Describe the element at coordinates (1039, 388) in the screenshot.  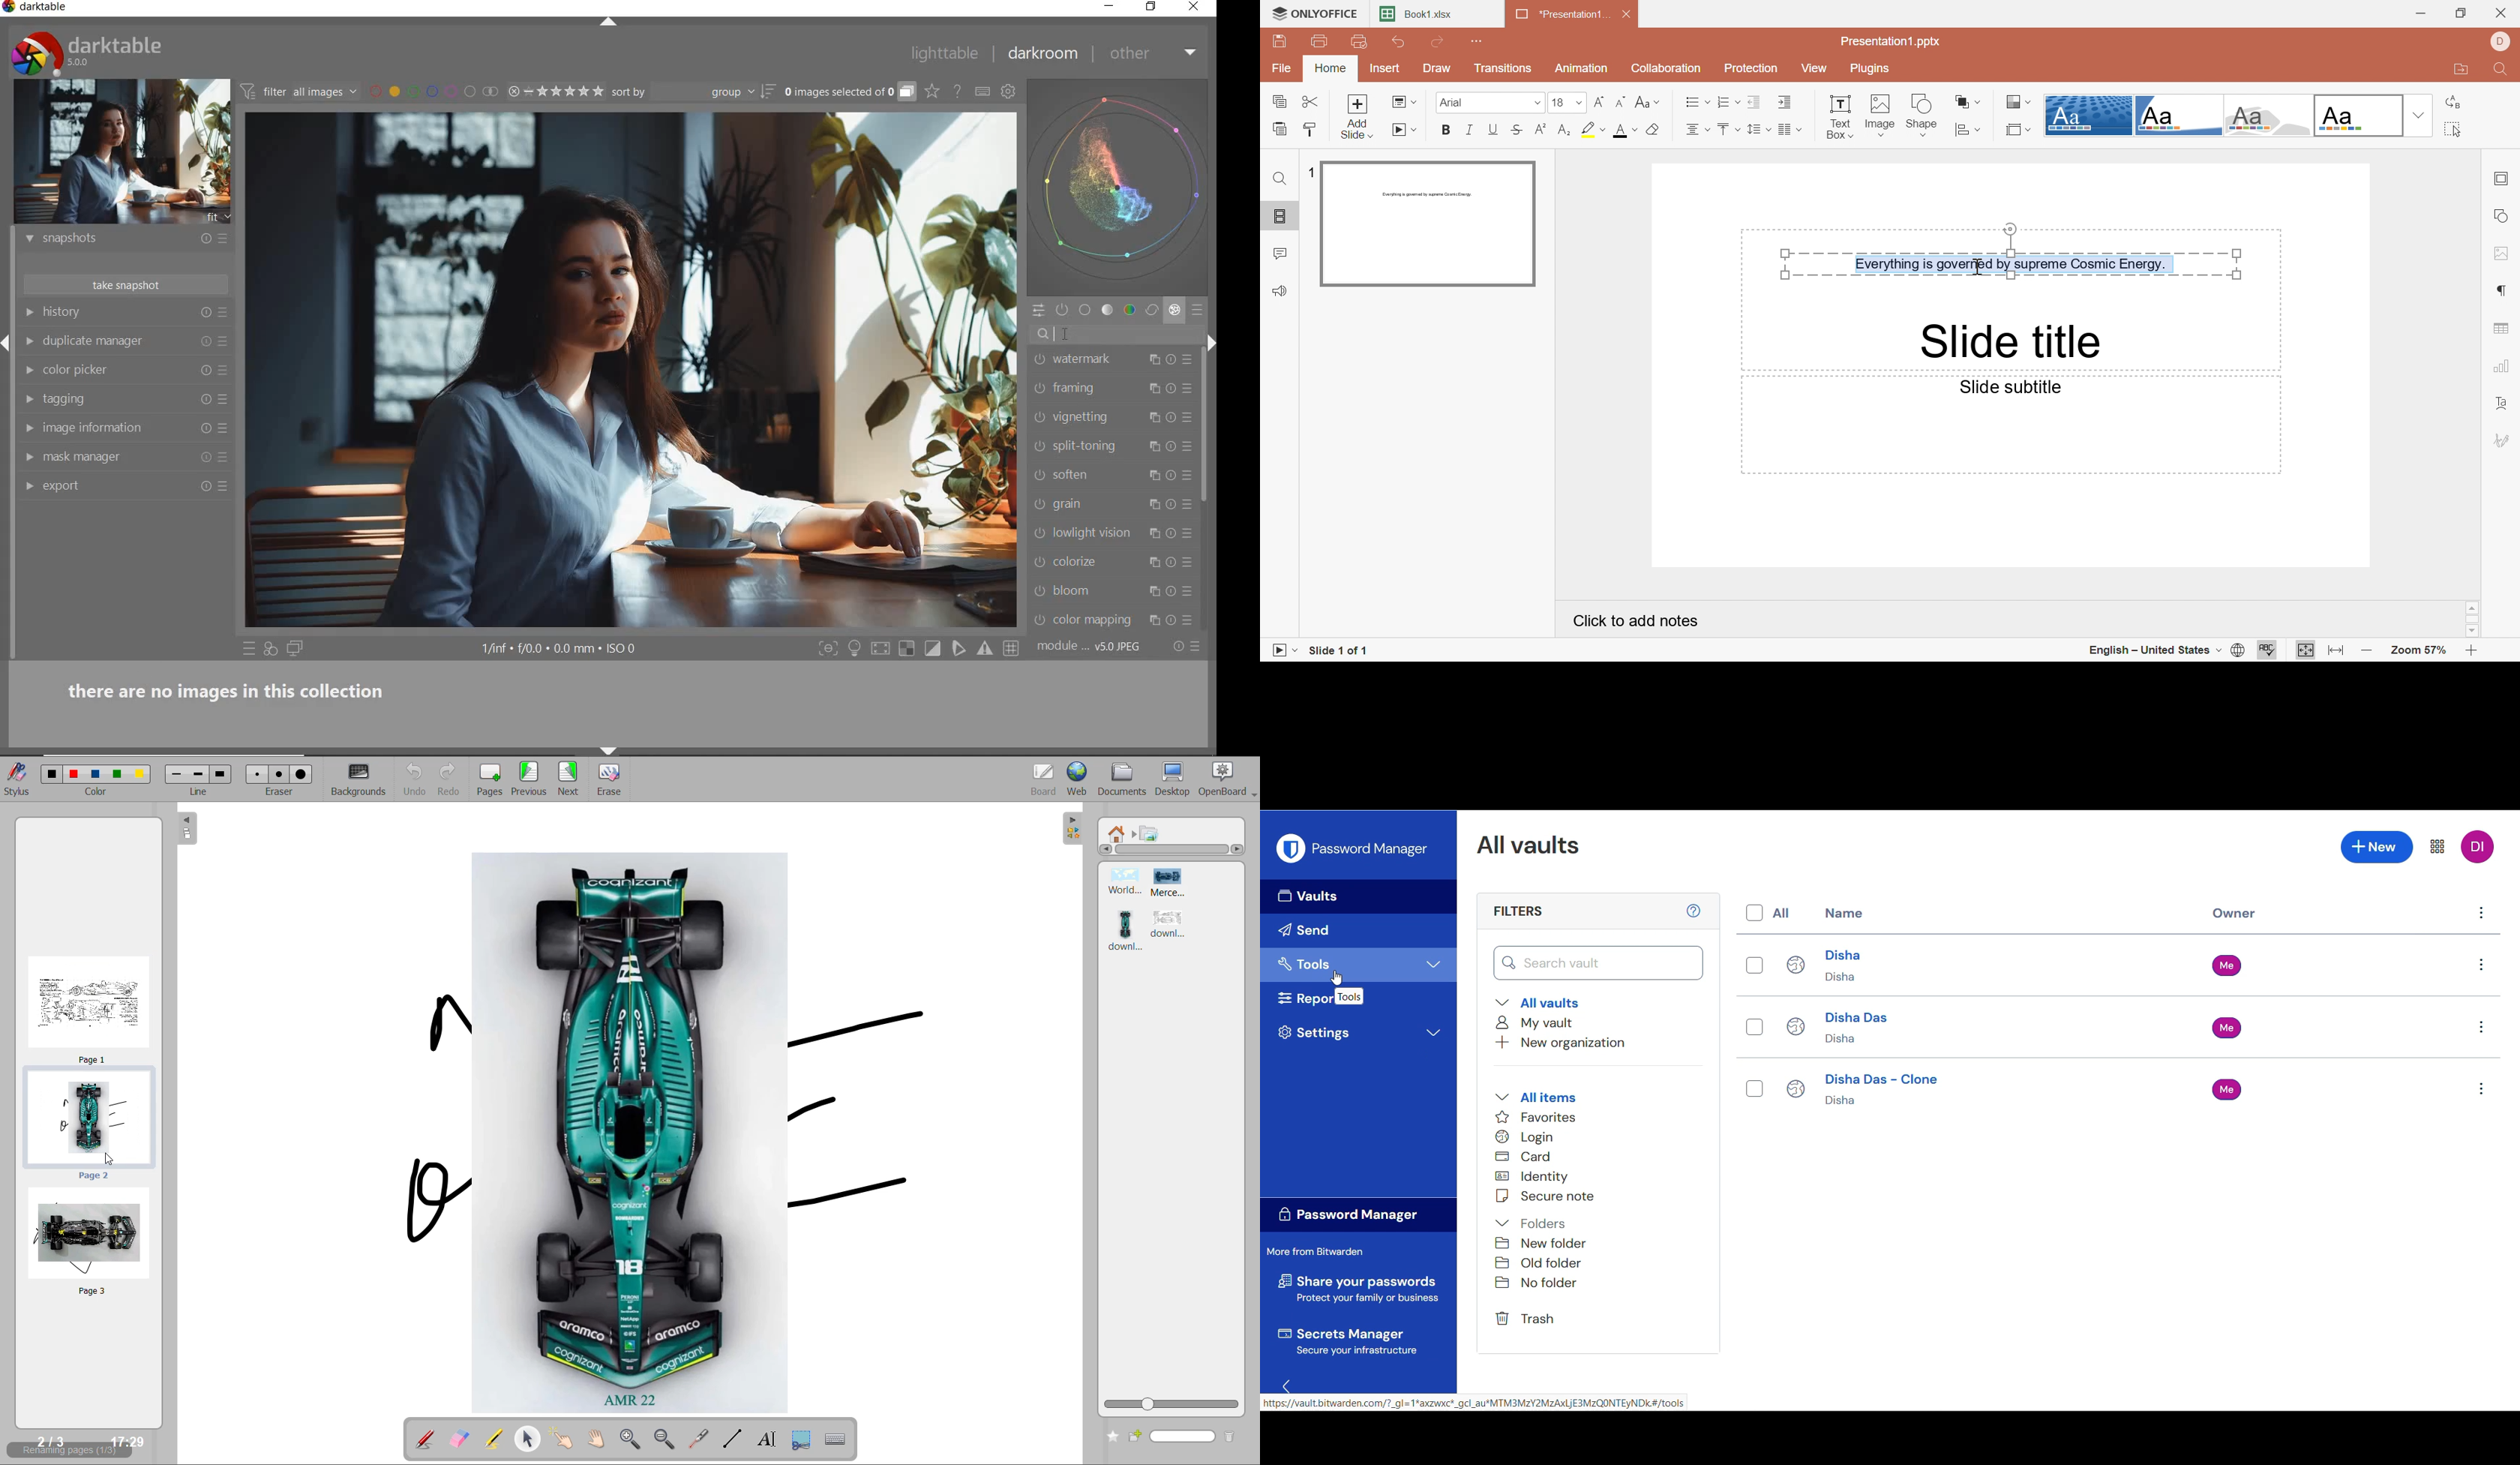
I see `'framing' is switched off` at that location.